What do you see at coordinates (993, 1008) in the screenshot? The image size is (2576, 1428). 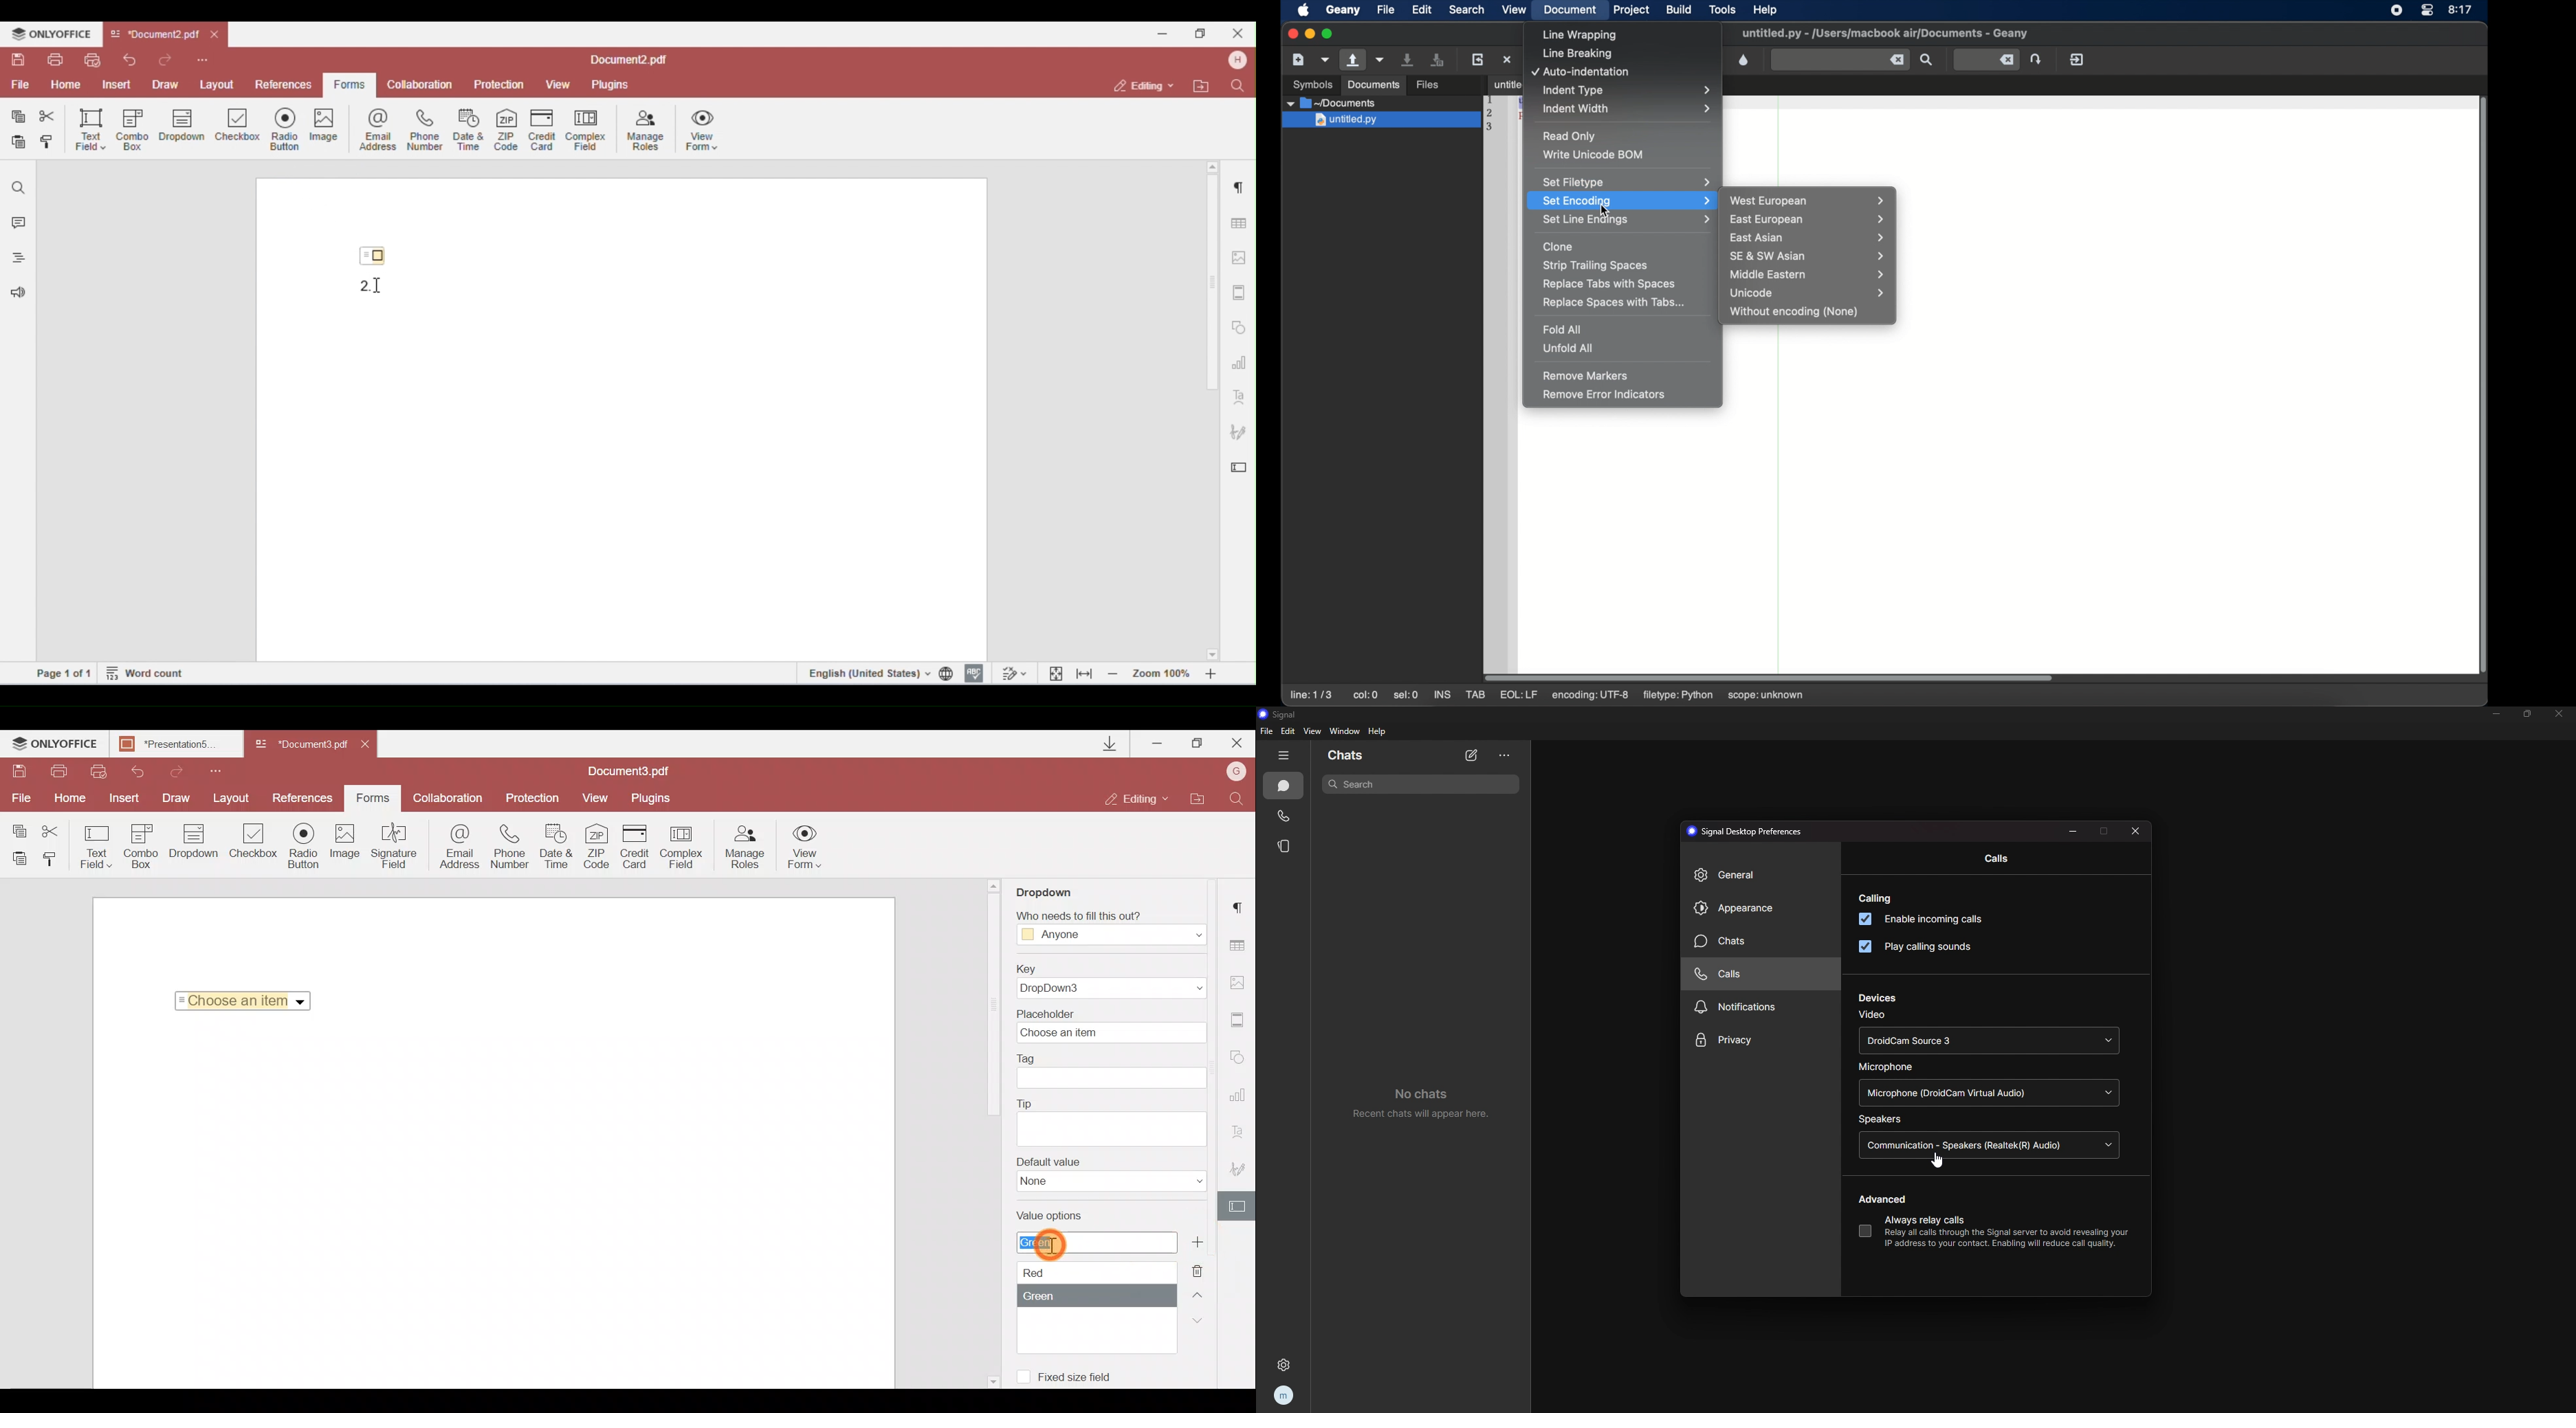 I see `Scroll bar` at bounding box center [993, 1008].